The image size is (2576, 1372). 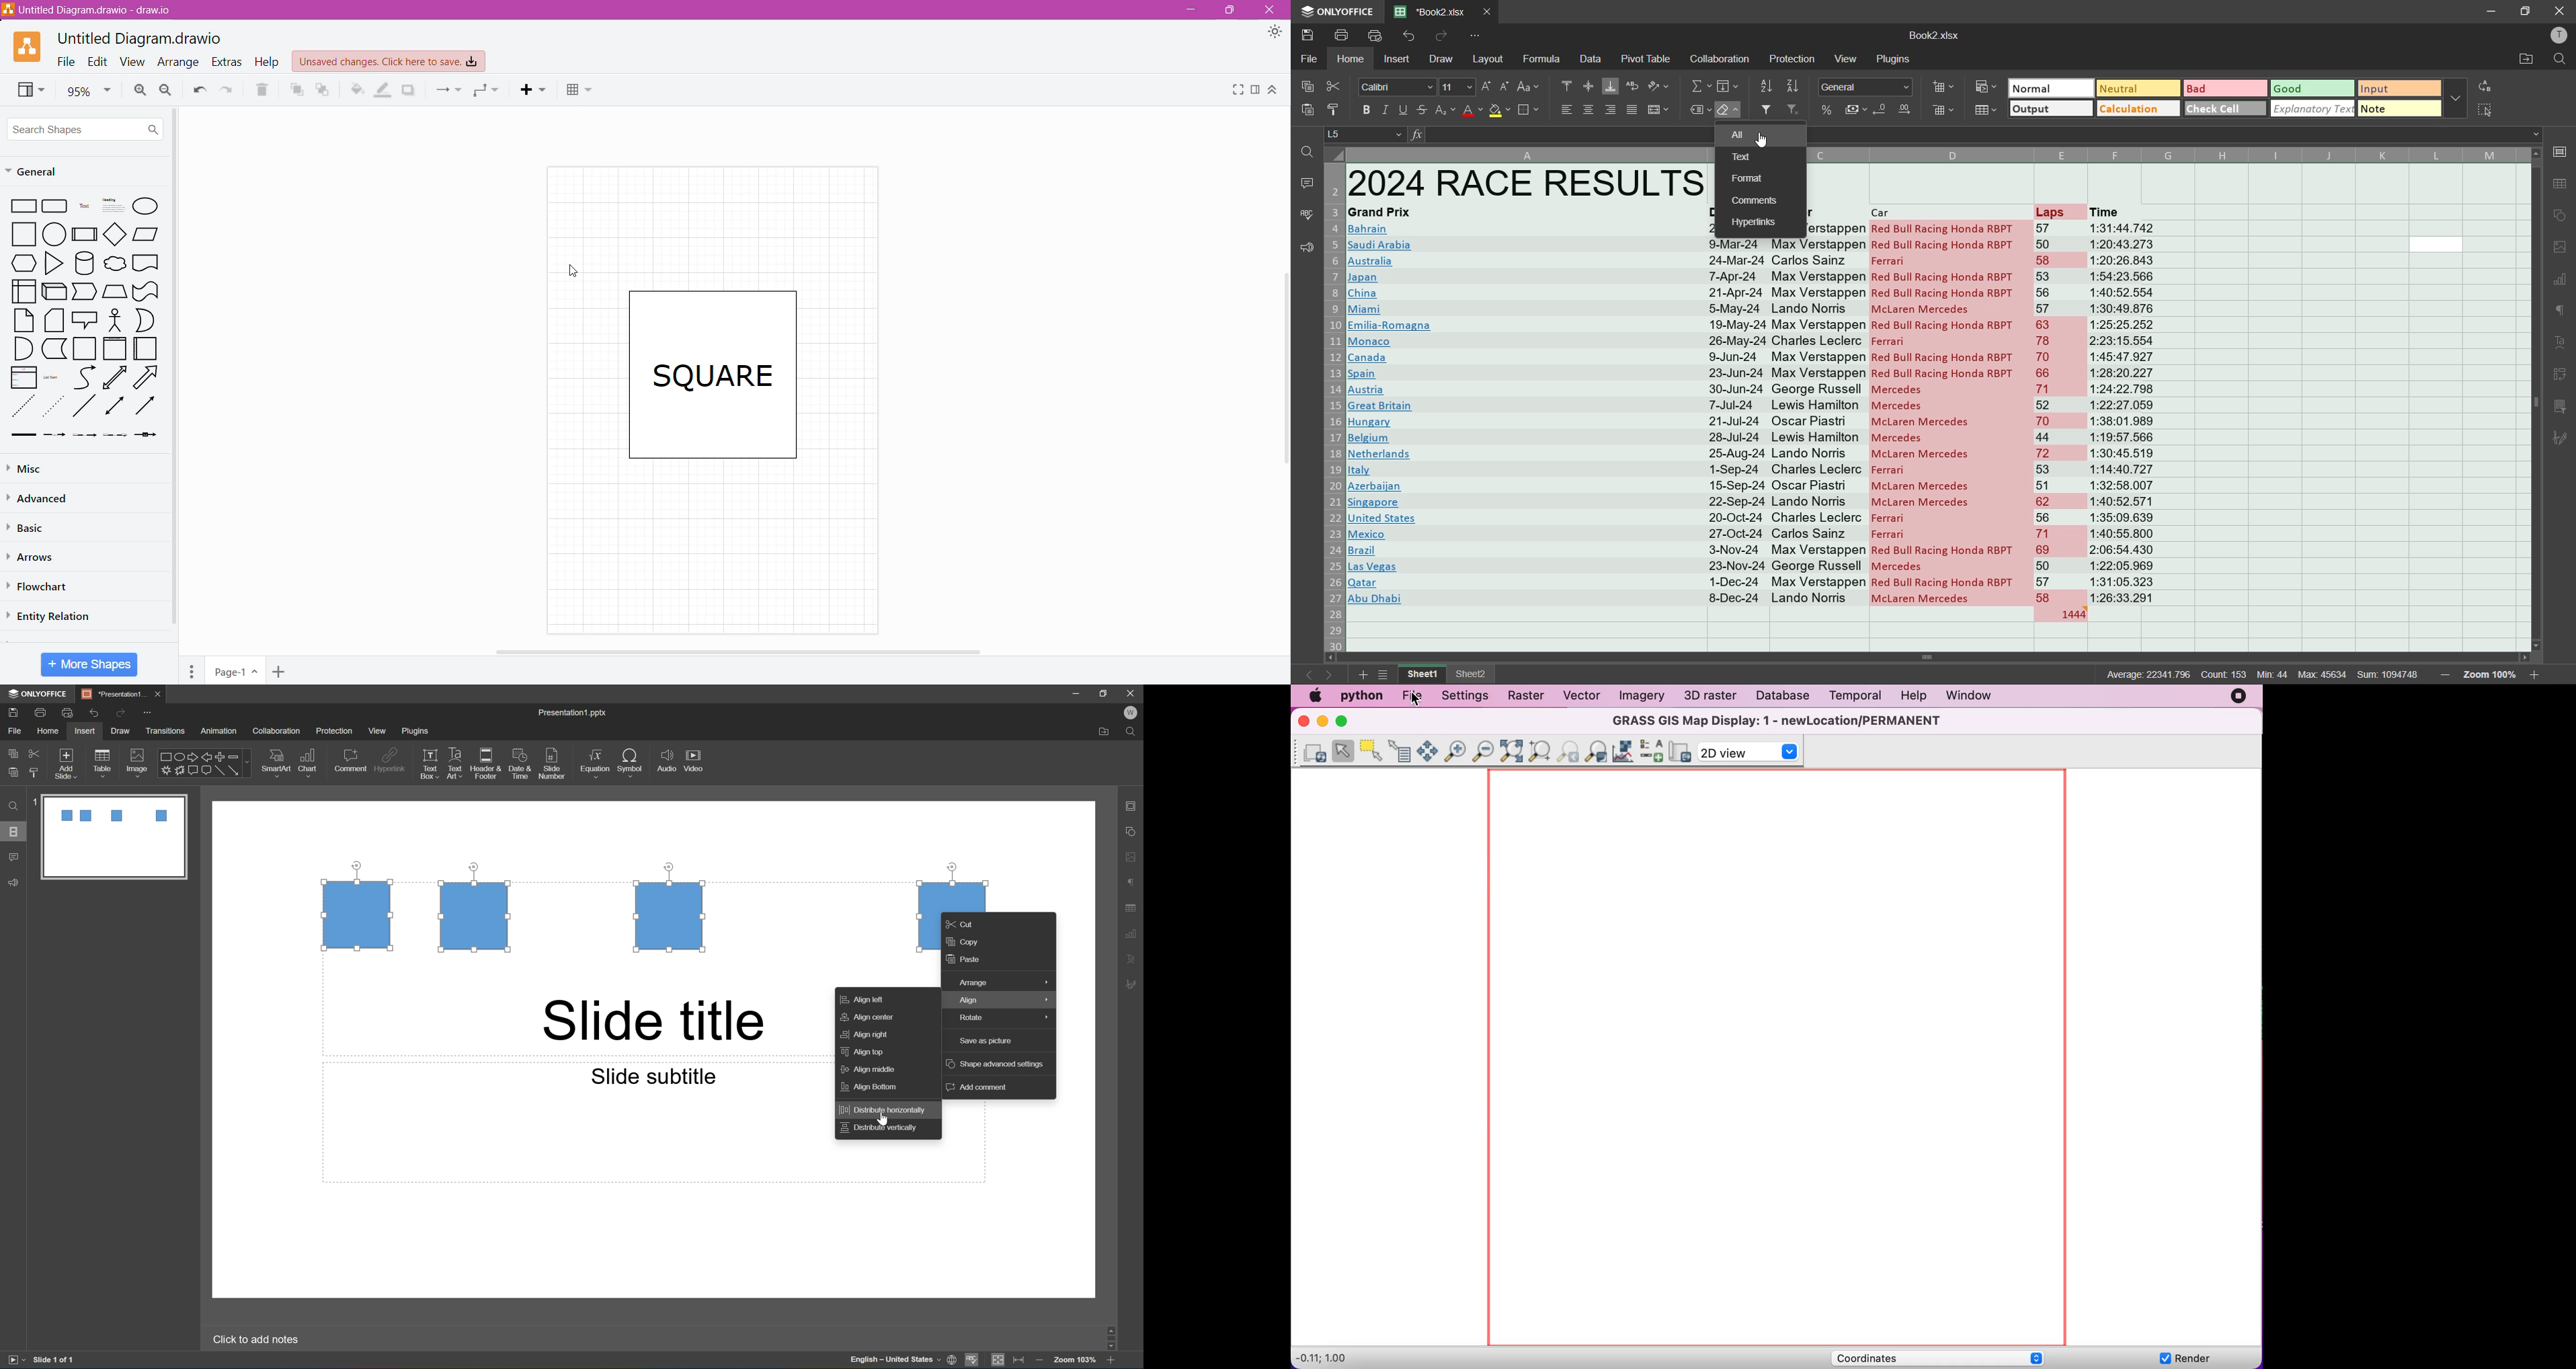 I want to click on shape settings, so click(x=1134, y=831).